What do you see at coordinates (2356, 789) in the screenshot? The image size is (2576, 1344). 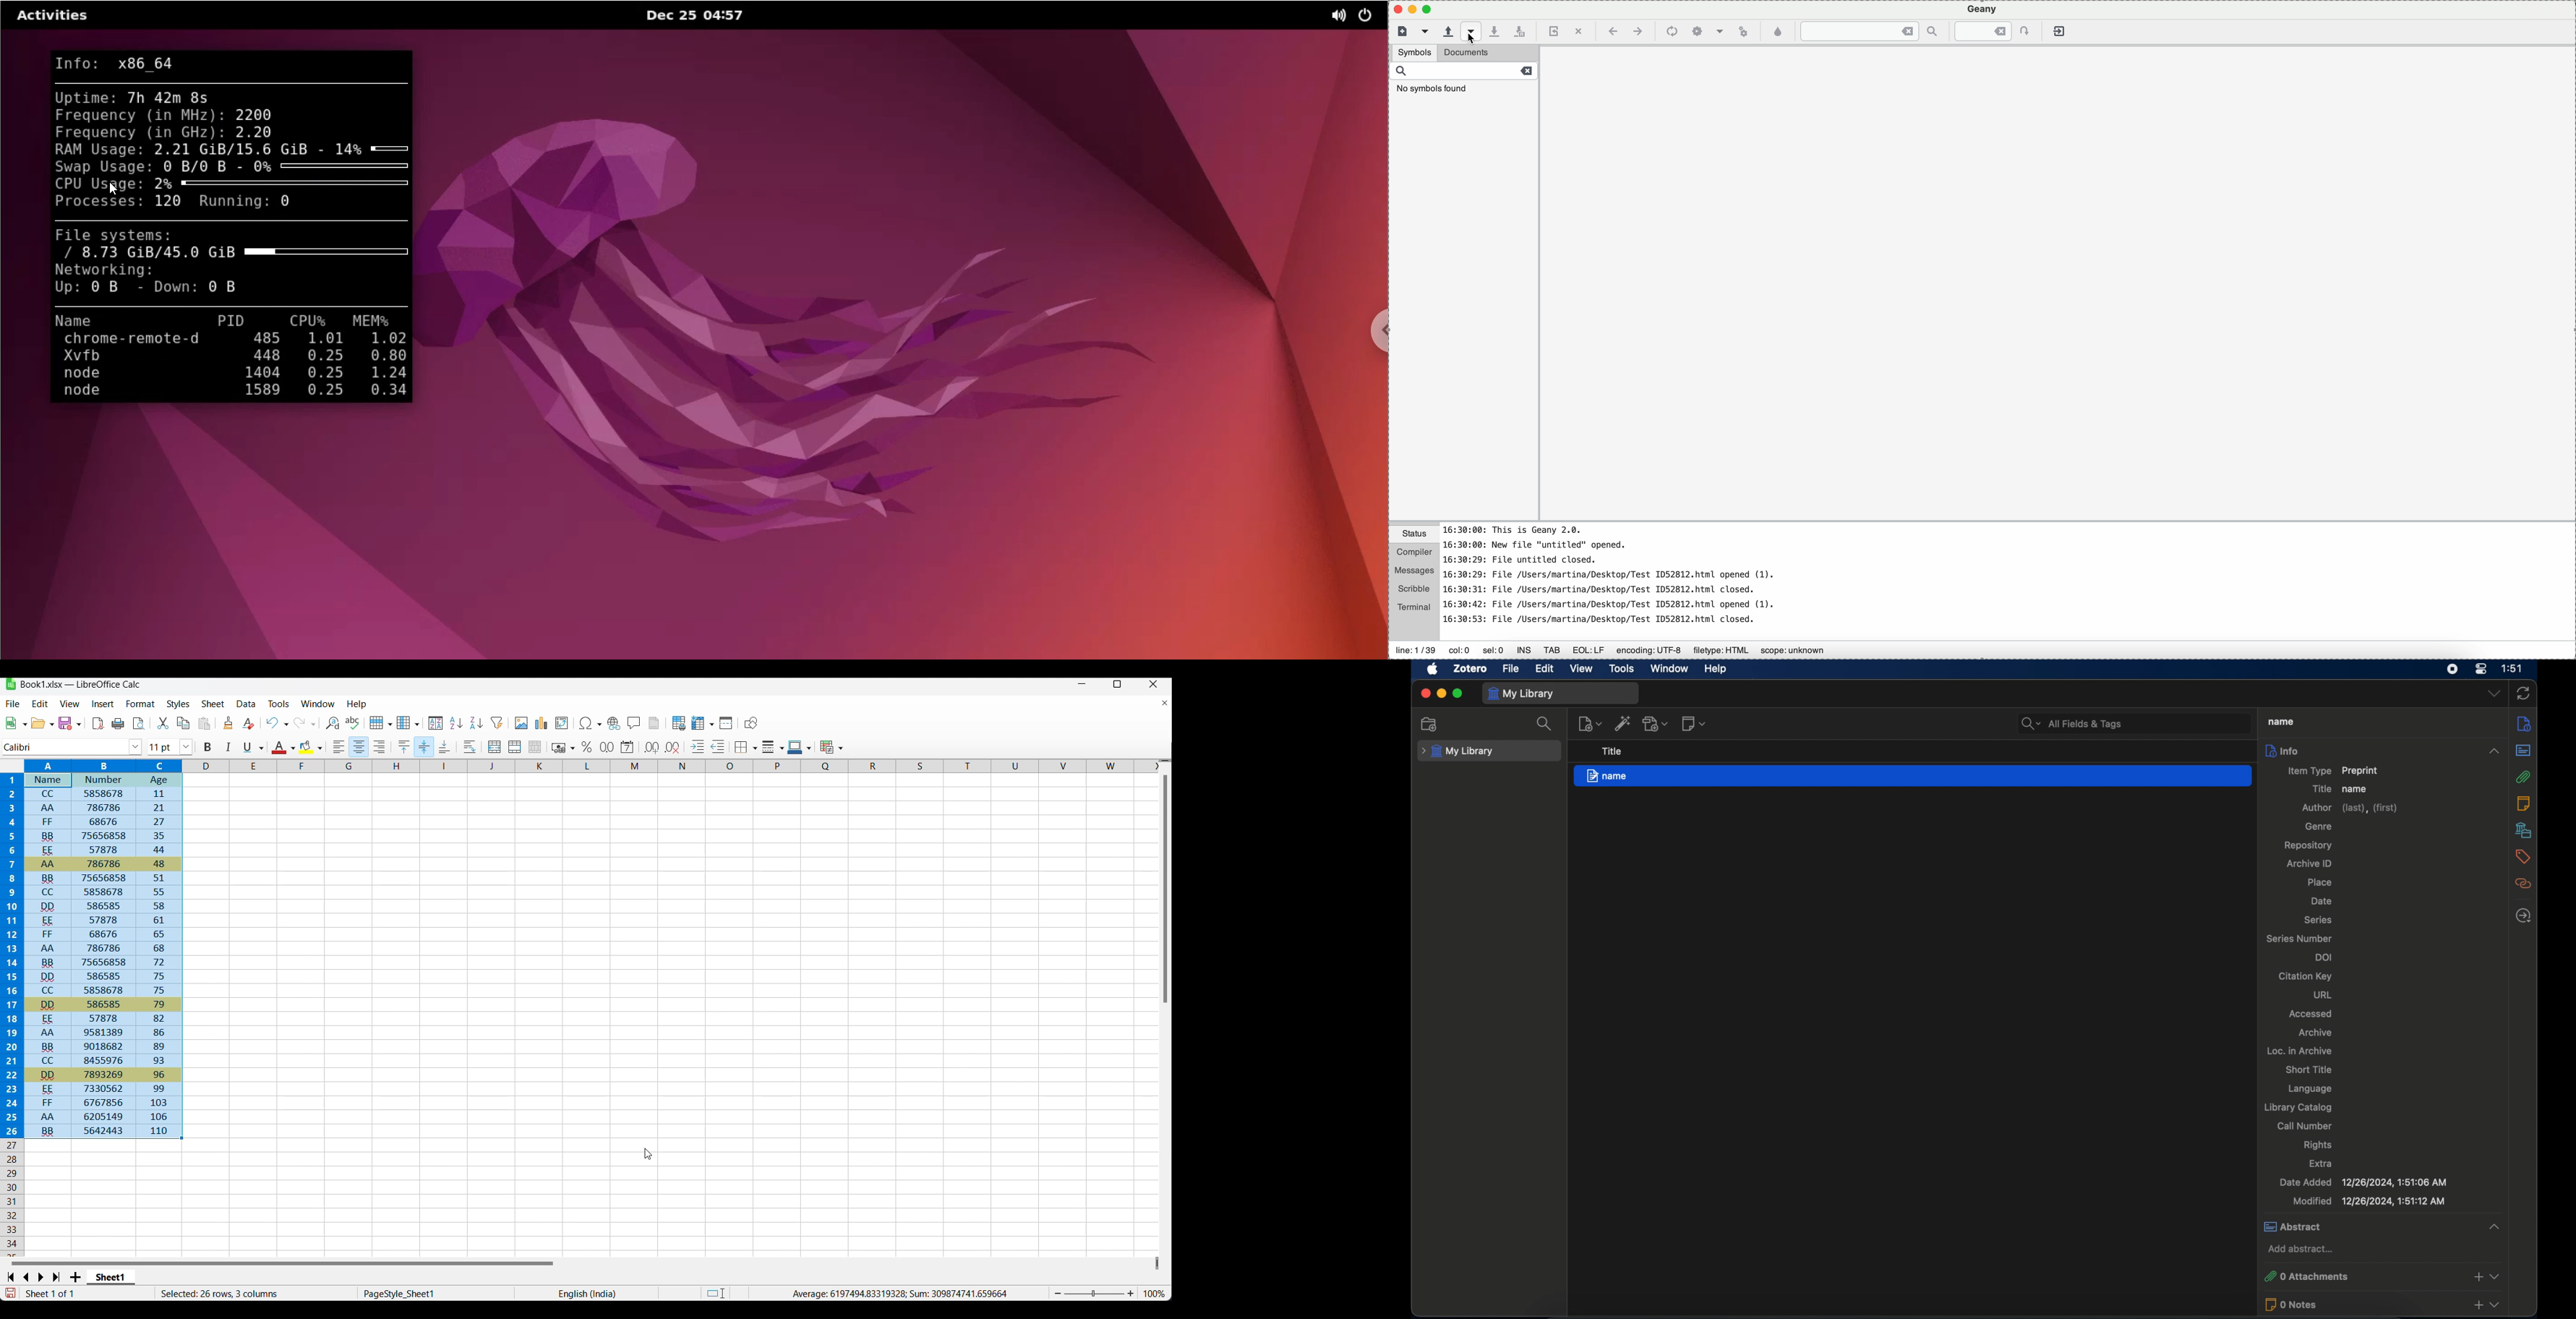 I see `name` at bounding box center [2356, 789].